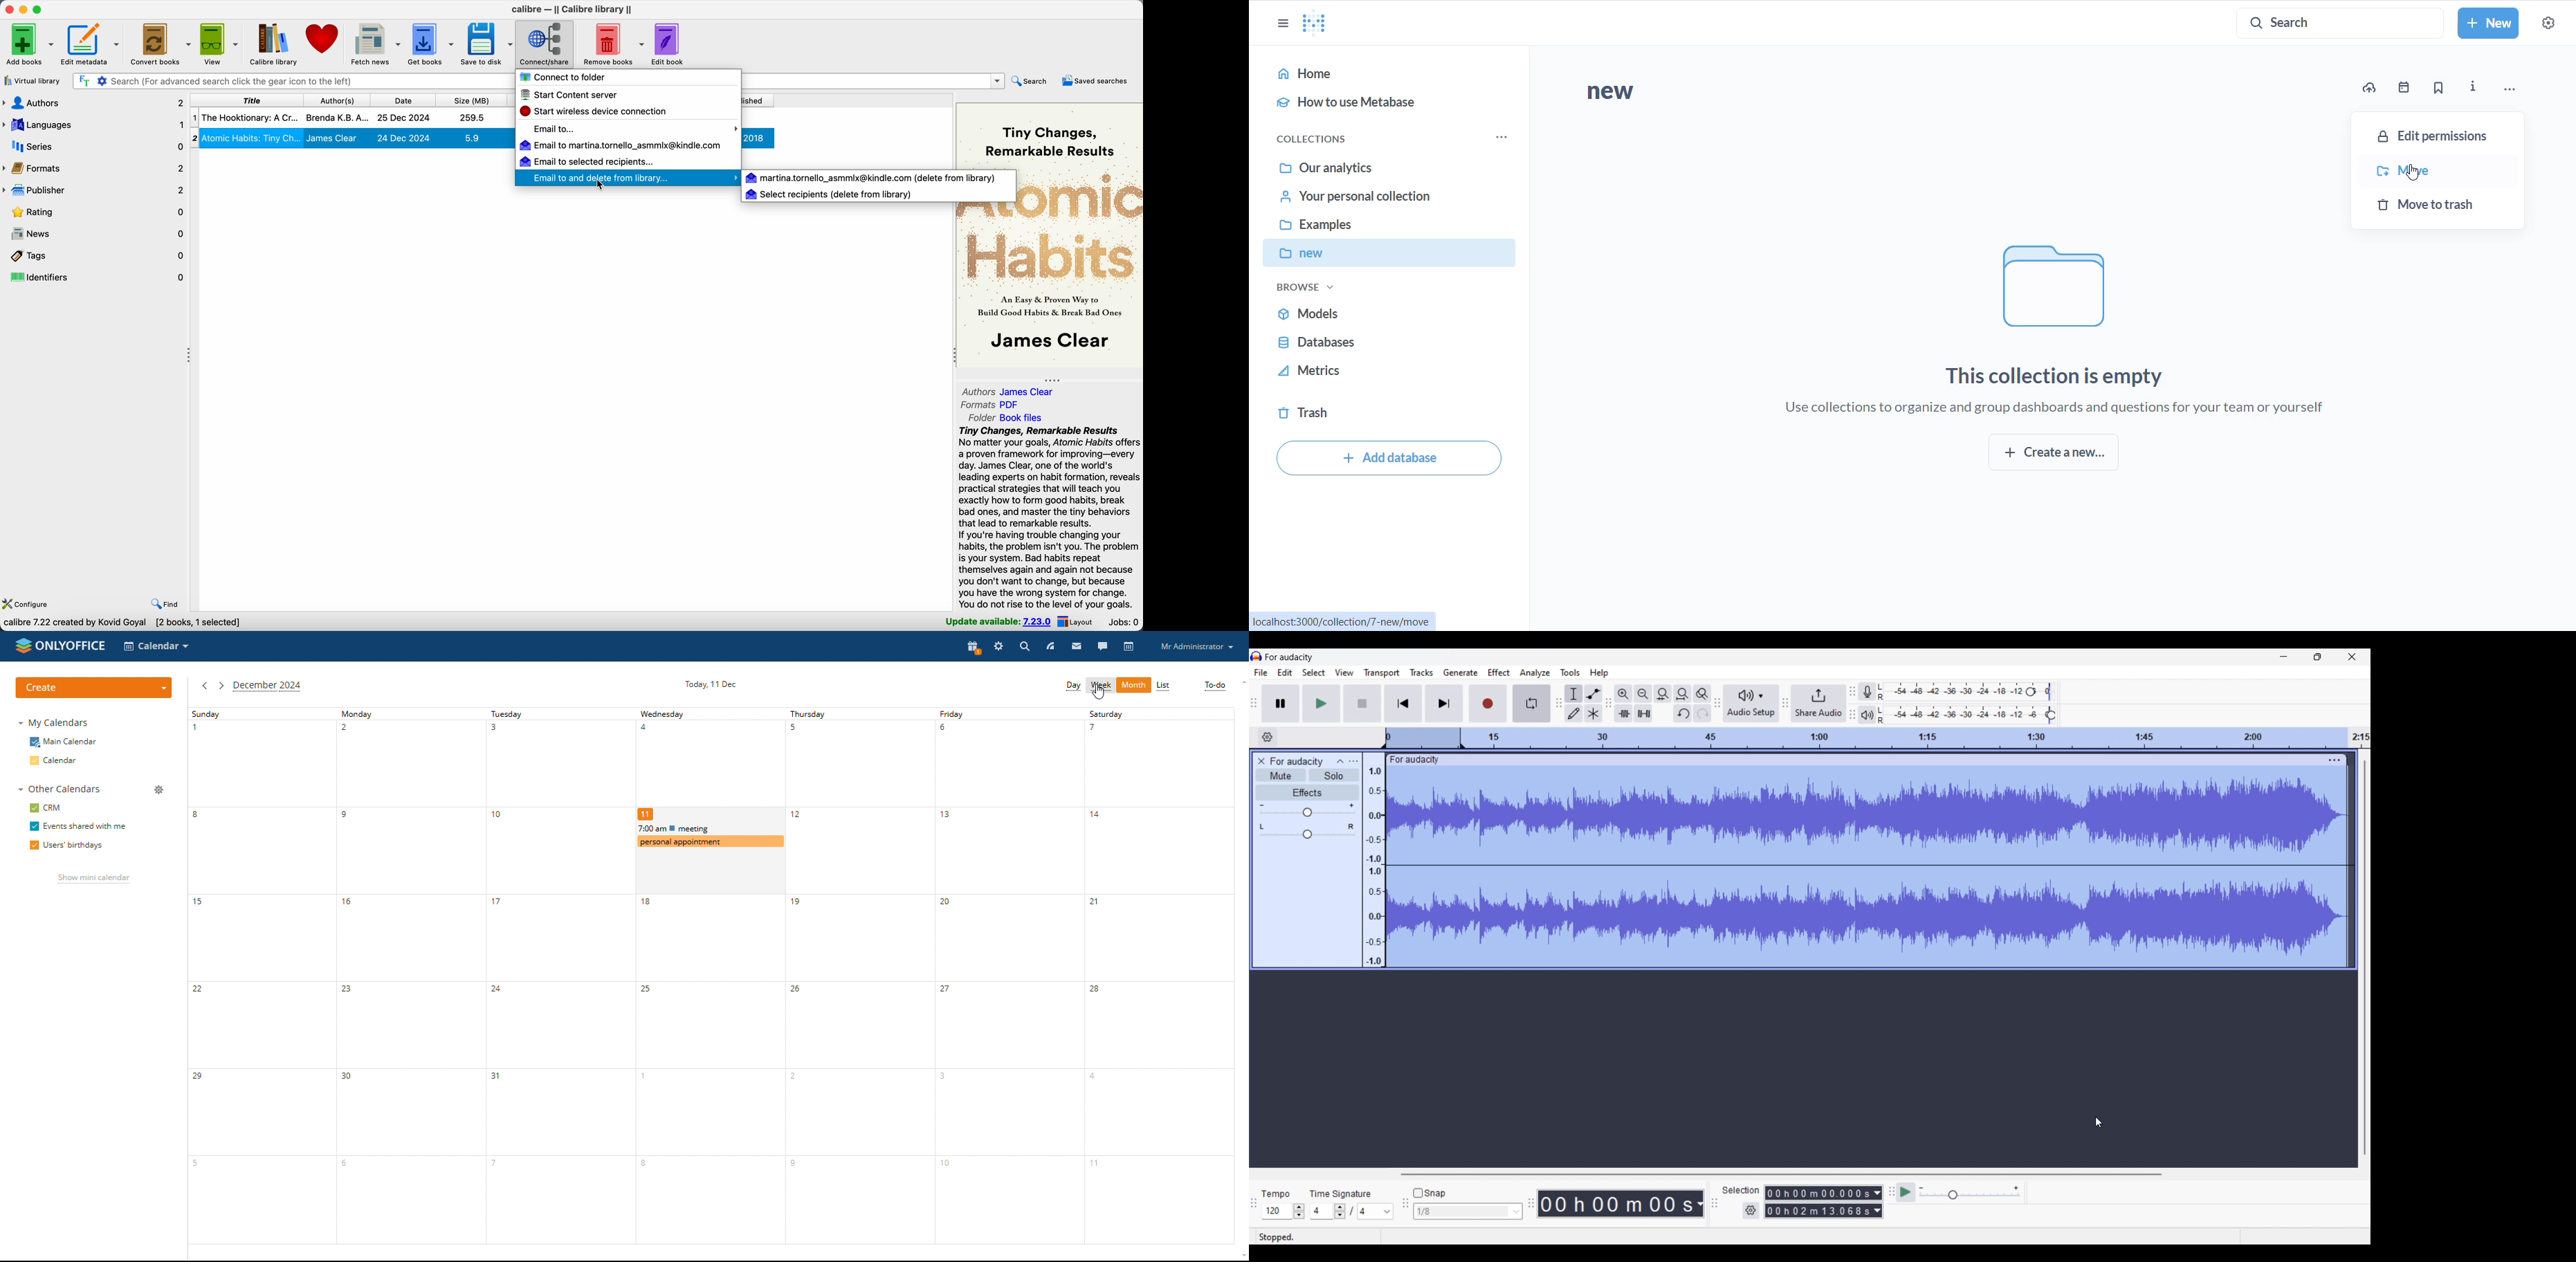 The width and height of the screenshot is (2576, 1288). I want to click on bookmark, so click(2440, 88).